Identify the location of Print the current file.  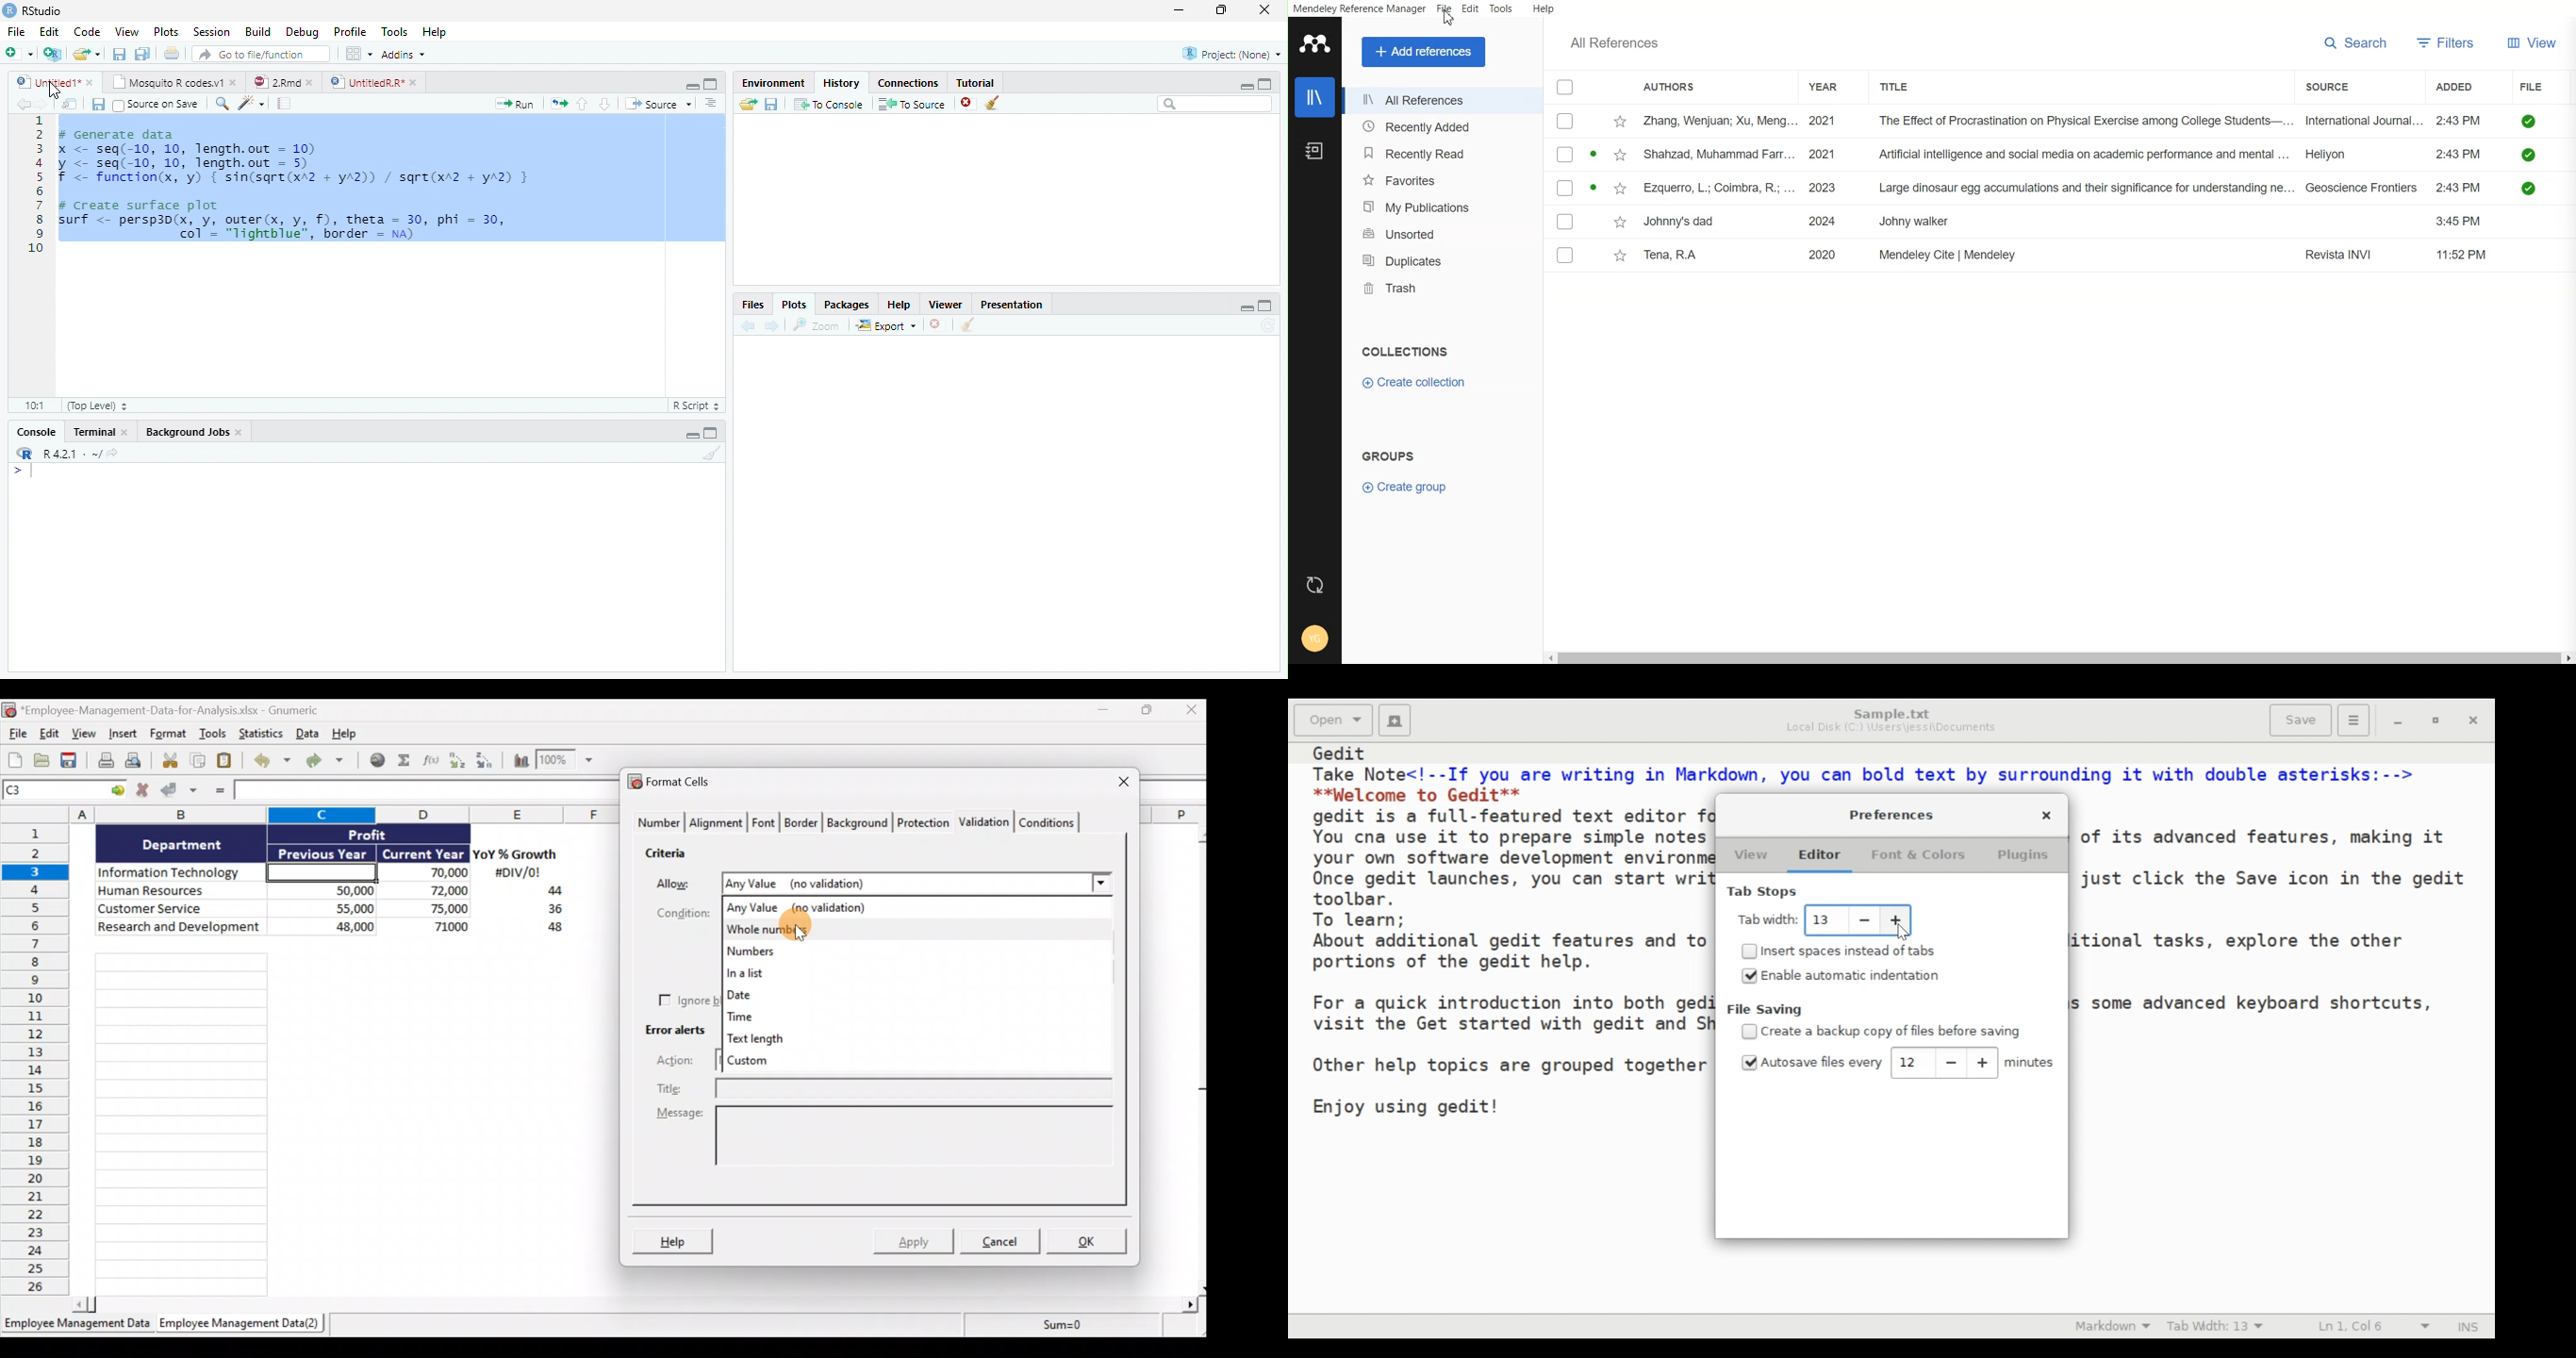
(172, 52).